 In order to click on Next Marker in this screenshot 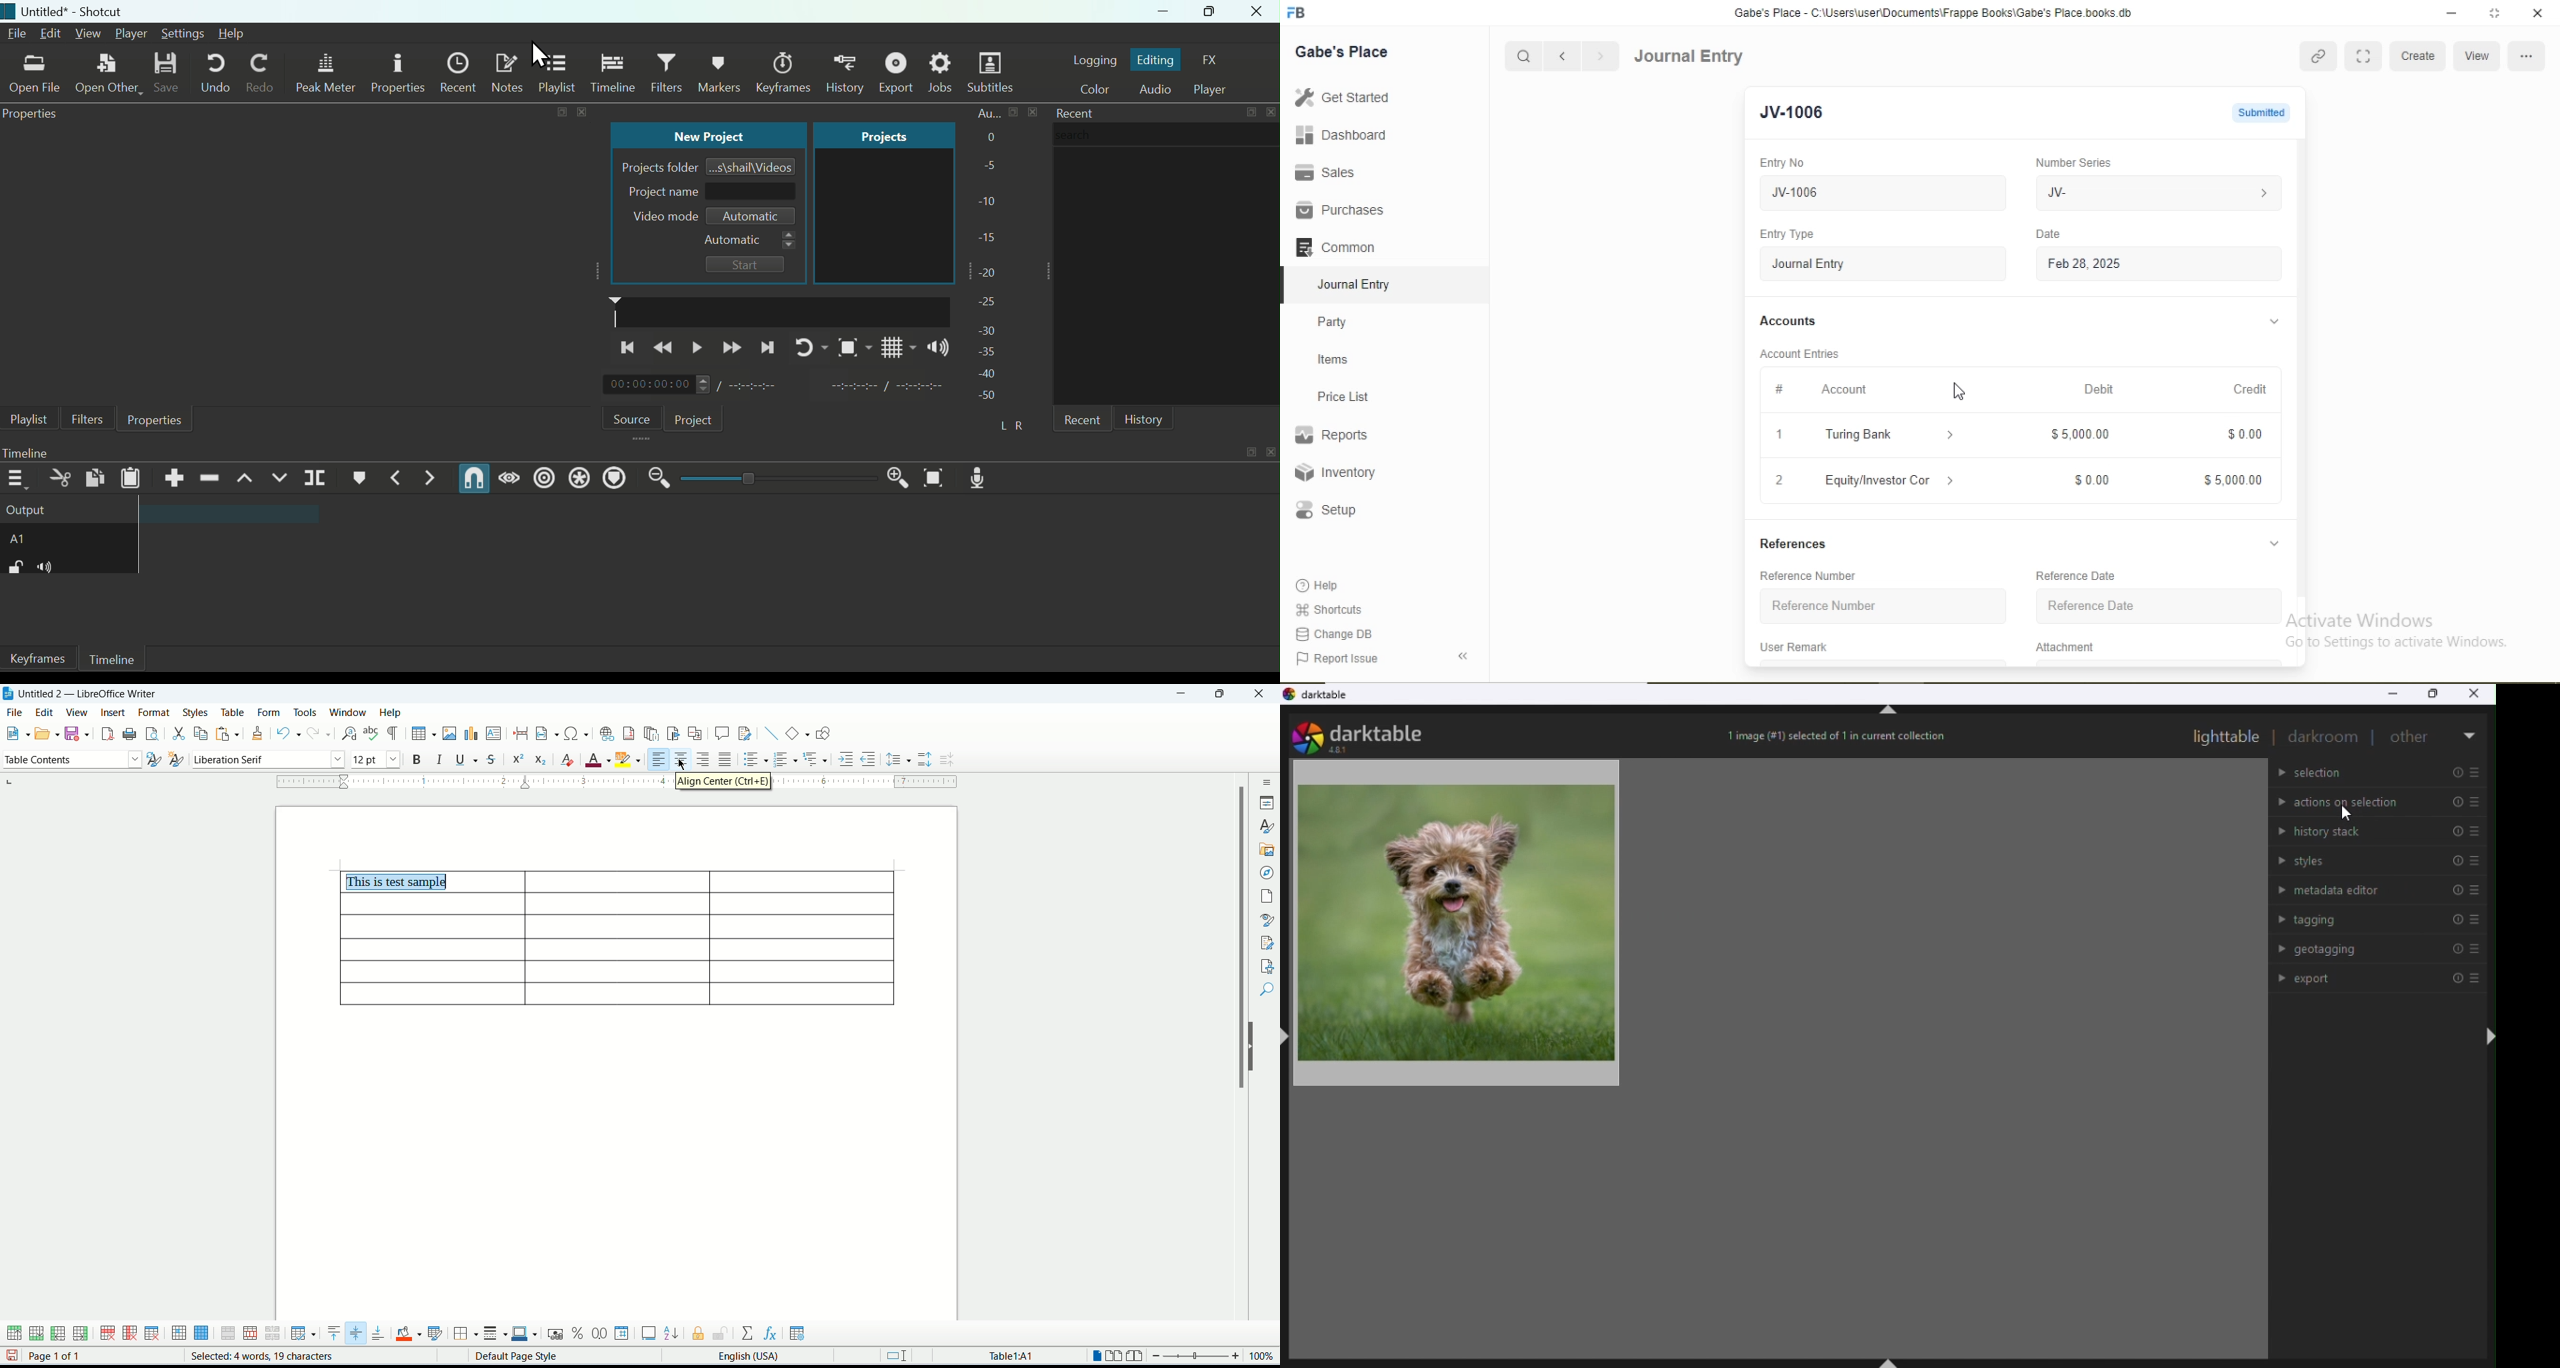, I will do `click(430, 478)`.